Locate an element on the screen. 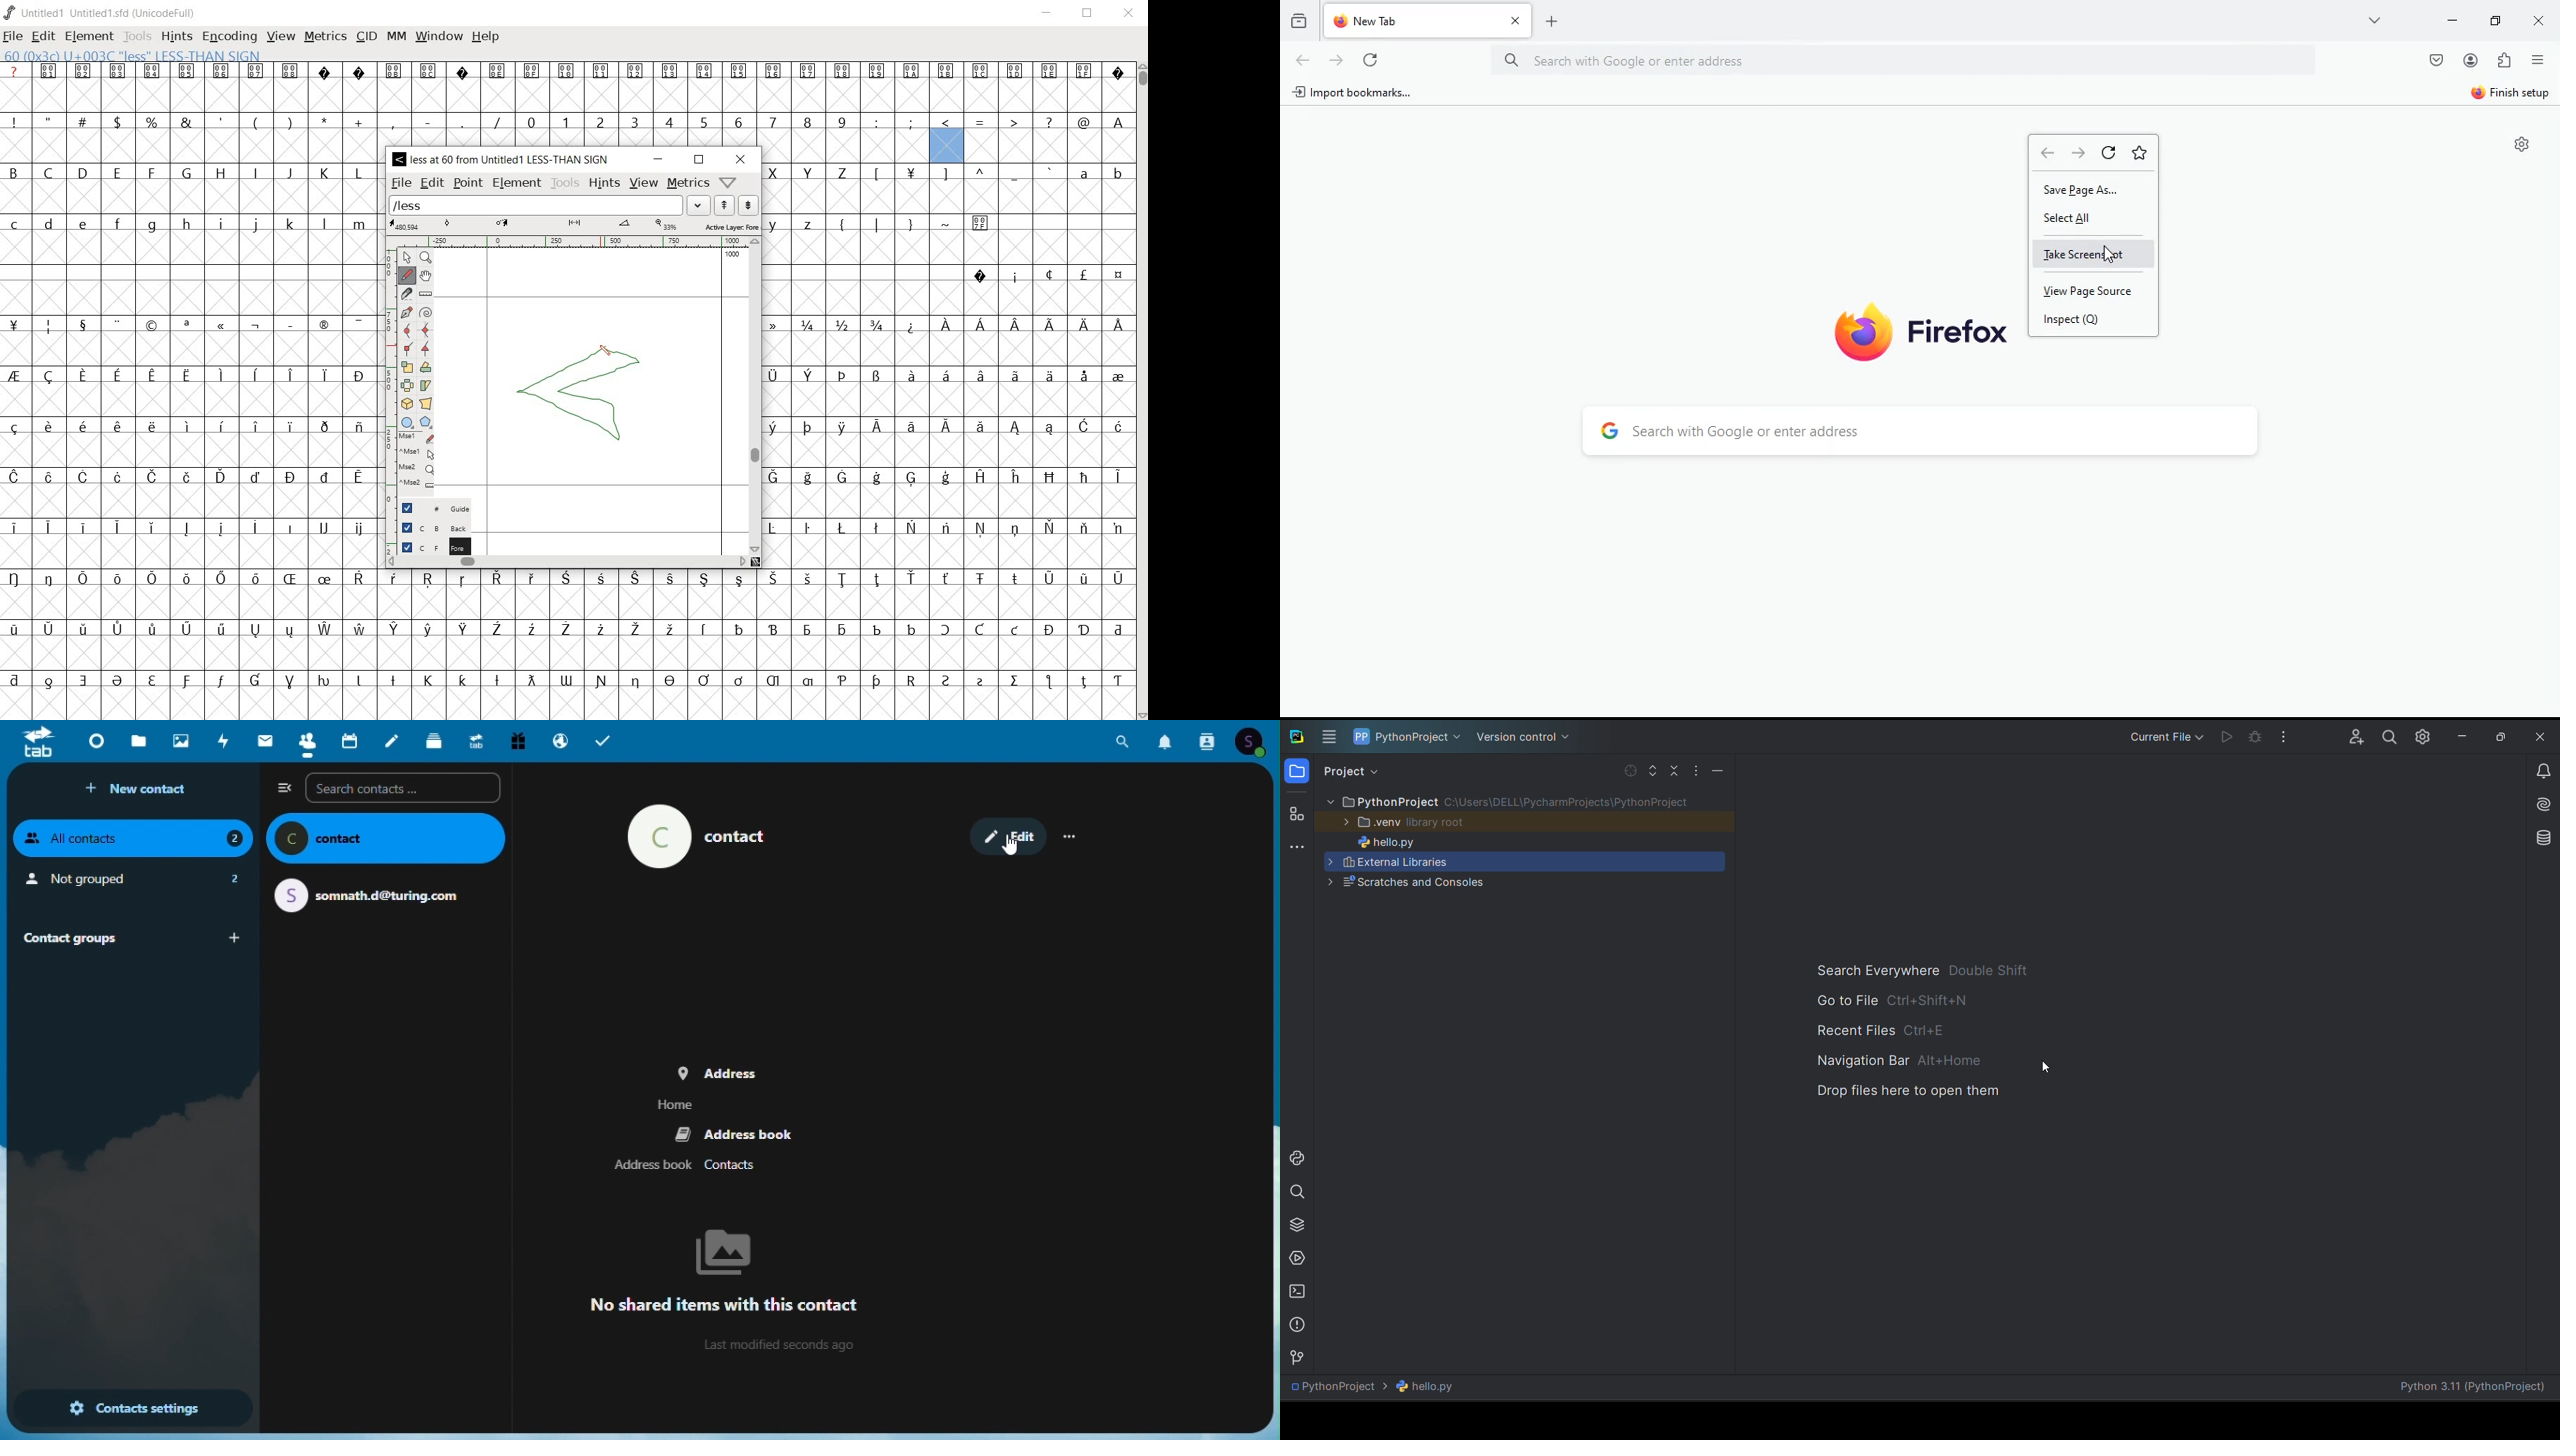 This screenshot has height=1456, width=2576. edit is located at coordinates (1009, 836).